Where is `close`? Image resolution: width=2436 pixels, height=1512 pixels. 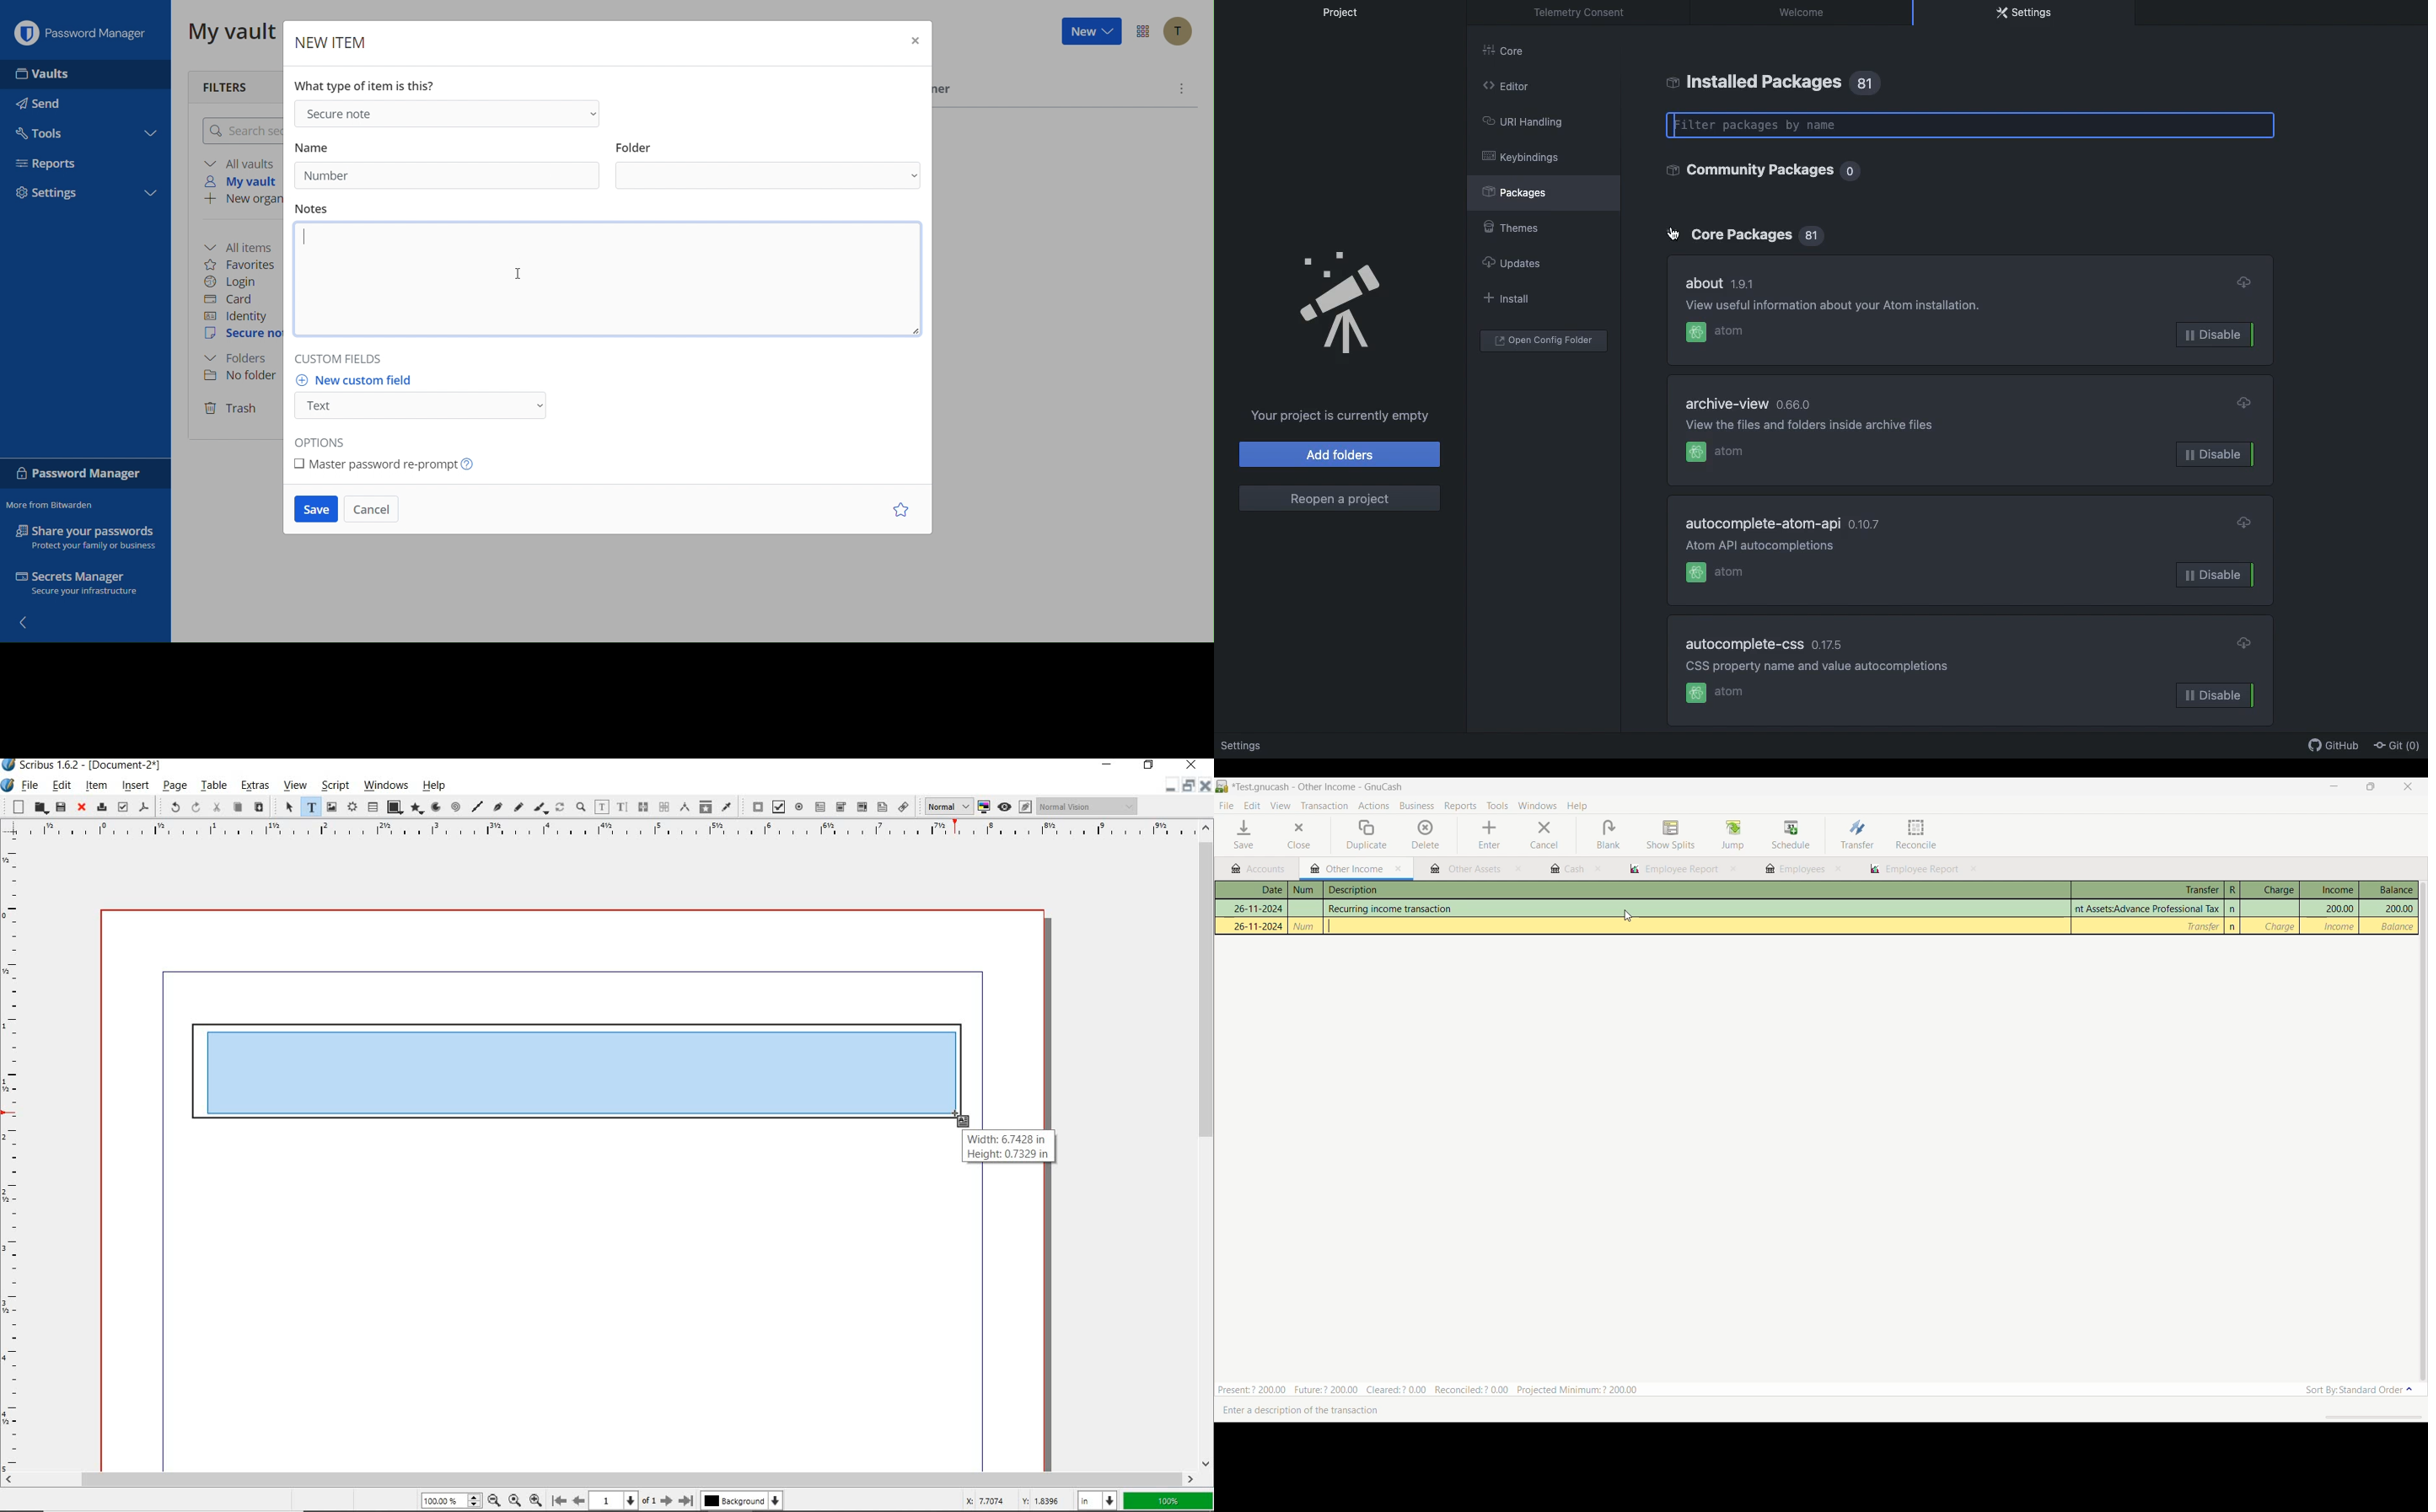
close is located at coordinates (1518, 870).